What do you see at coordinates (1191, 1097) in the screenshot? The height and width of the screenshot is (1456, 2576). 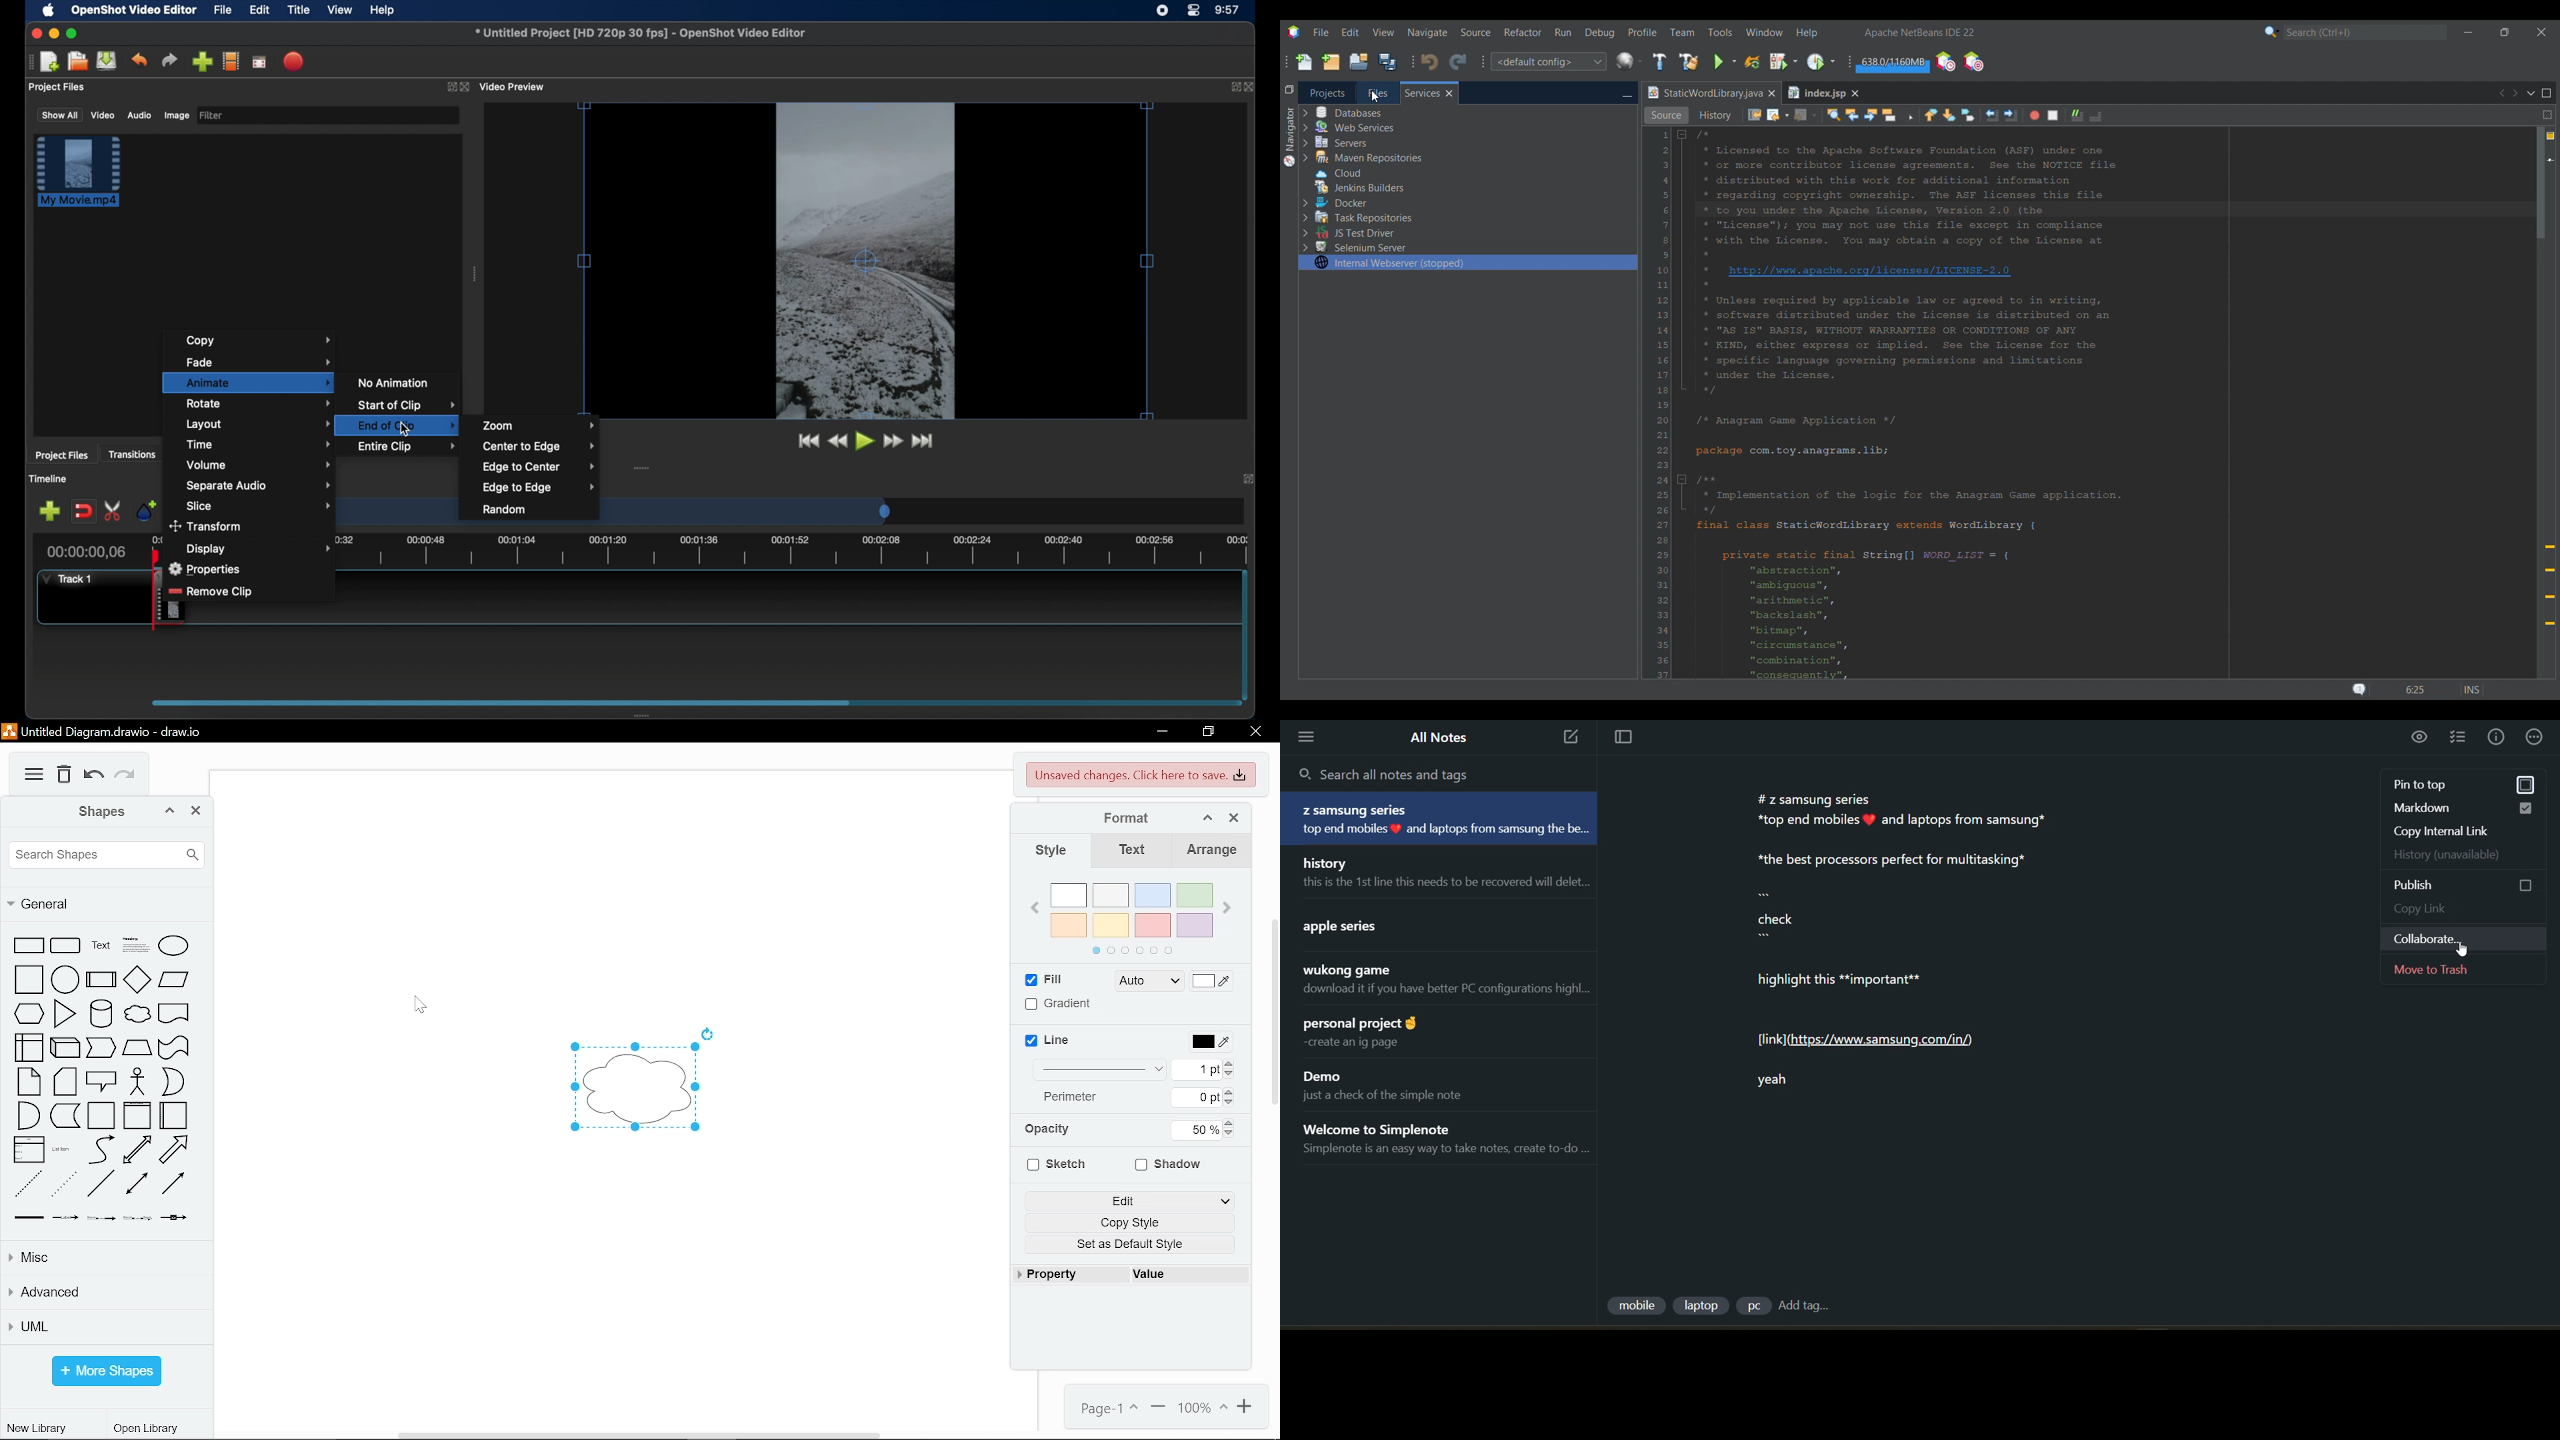 I see `current perimeter` at bounding box center [1191, 1097].